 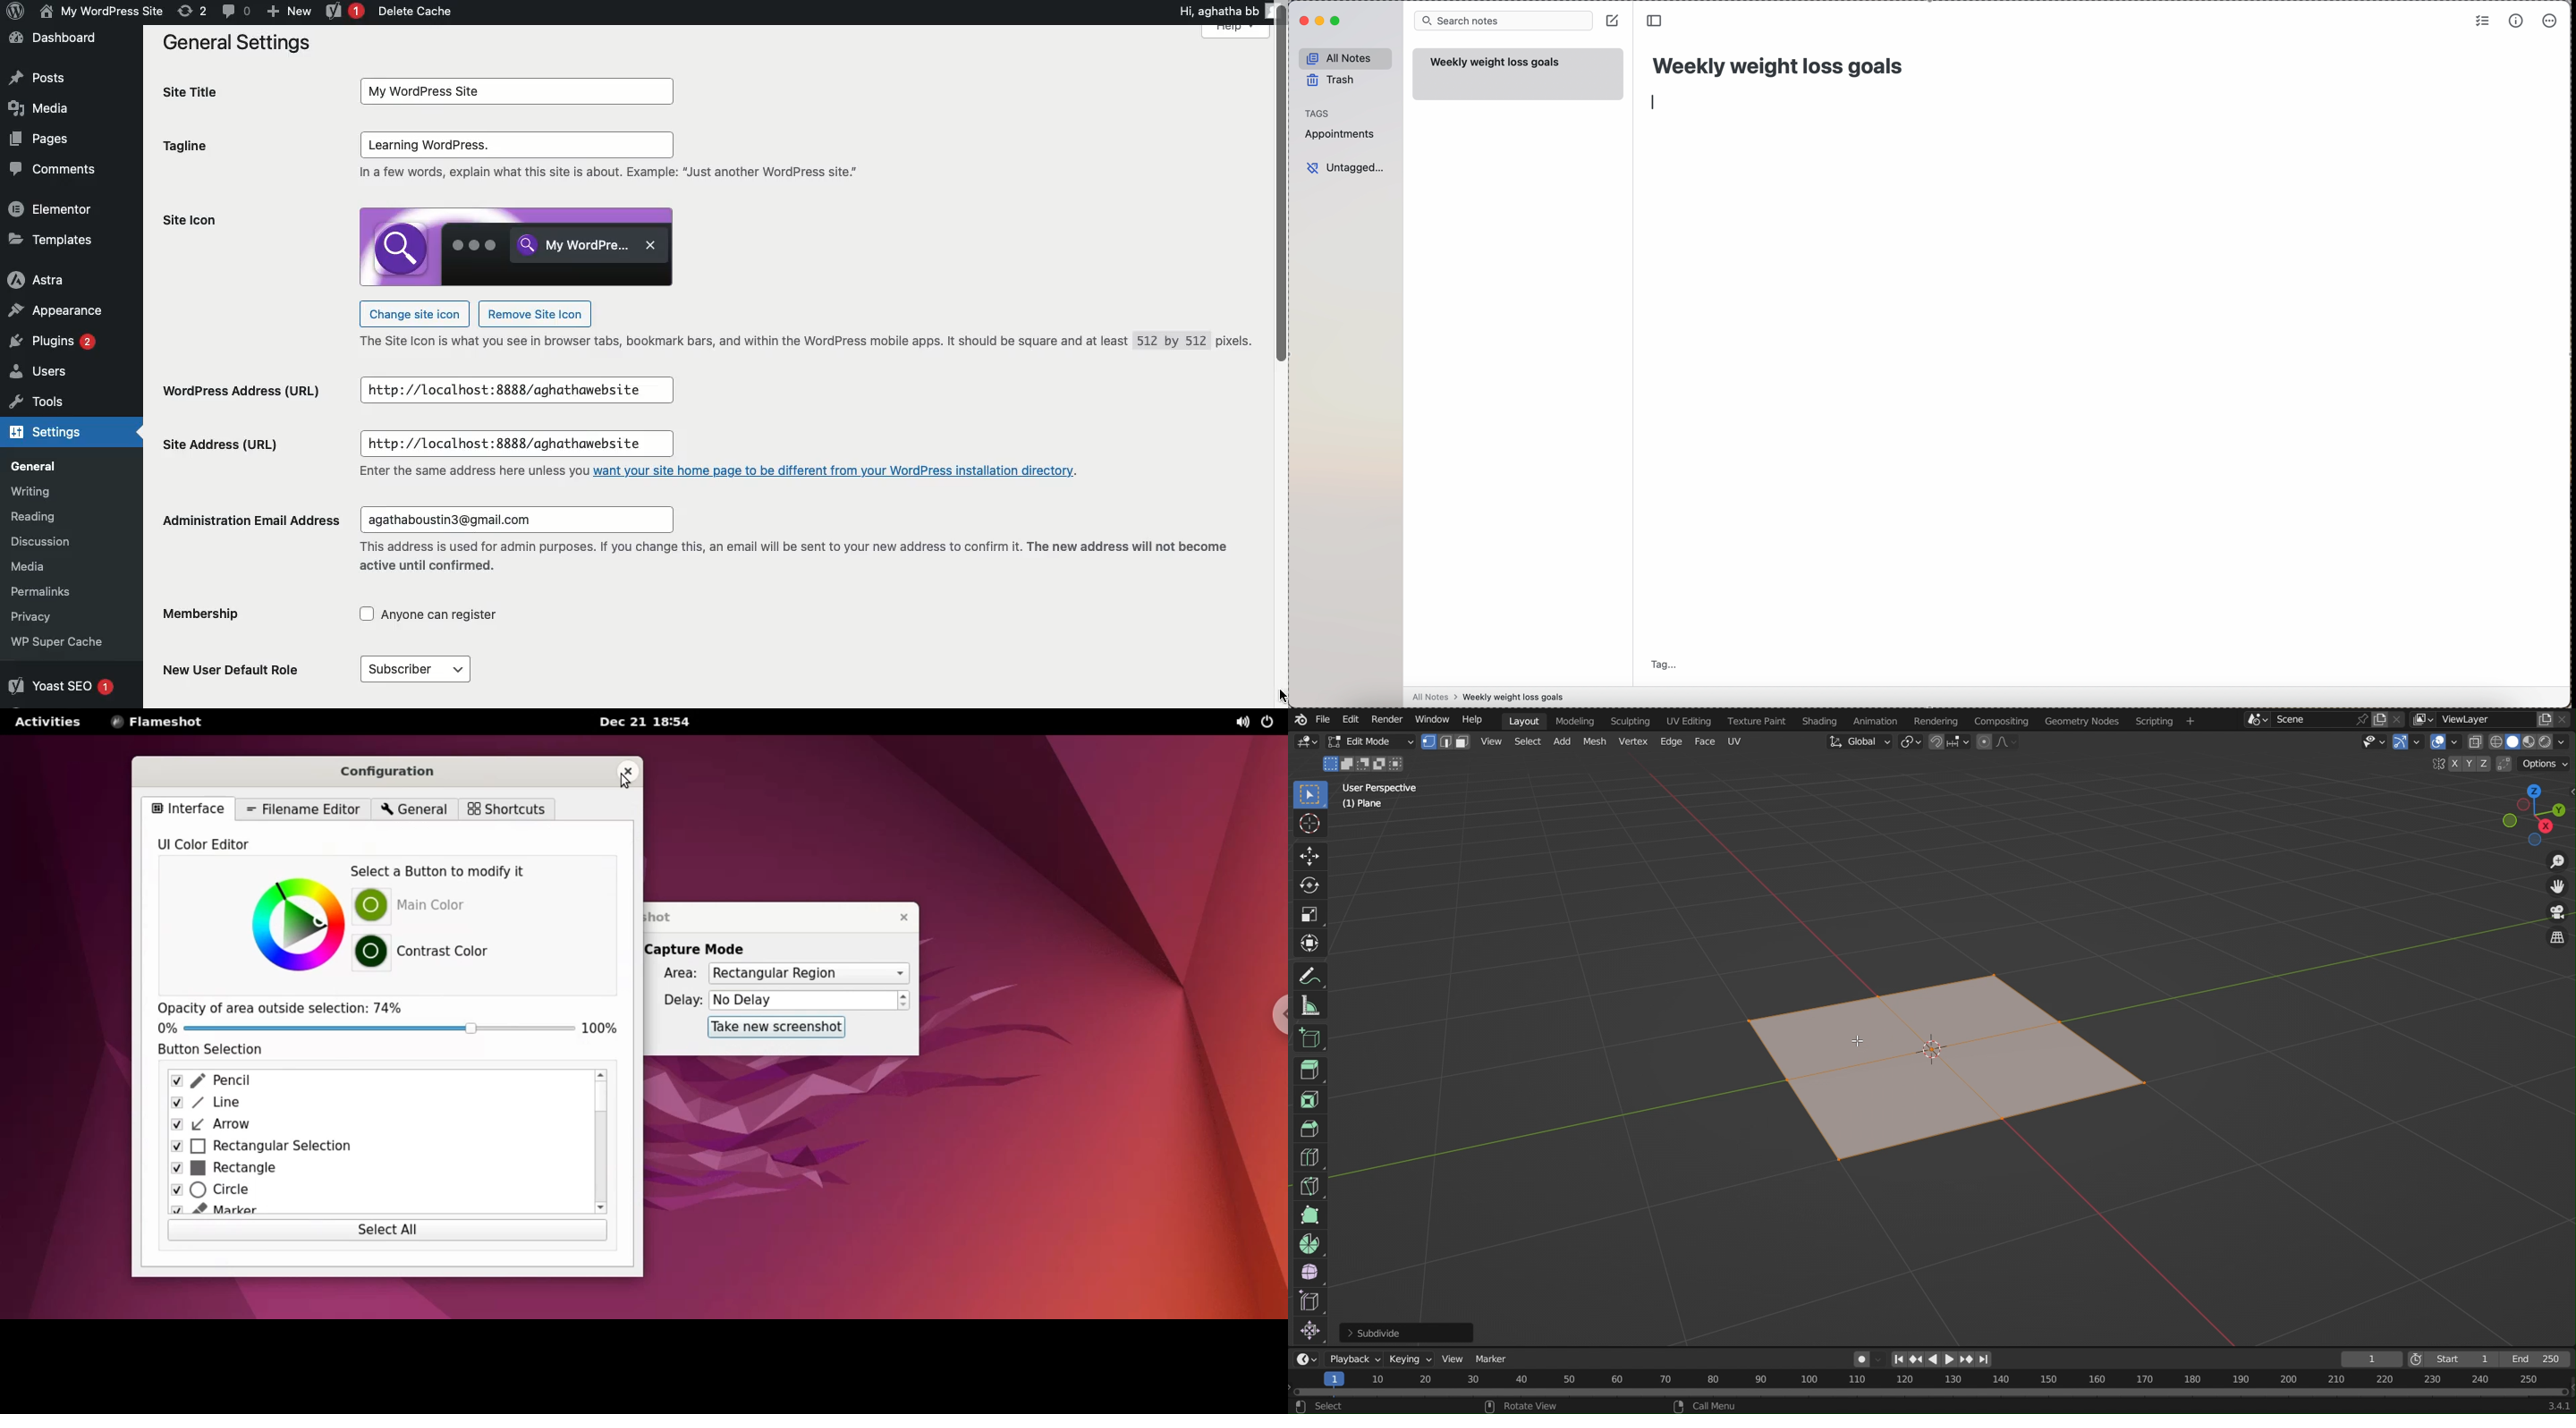 I want to click on Tools, so click(x=47, y=402).